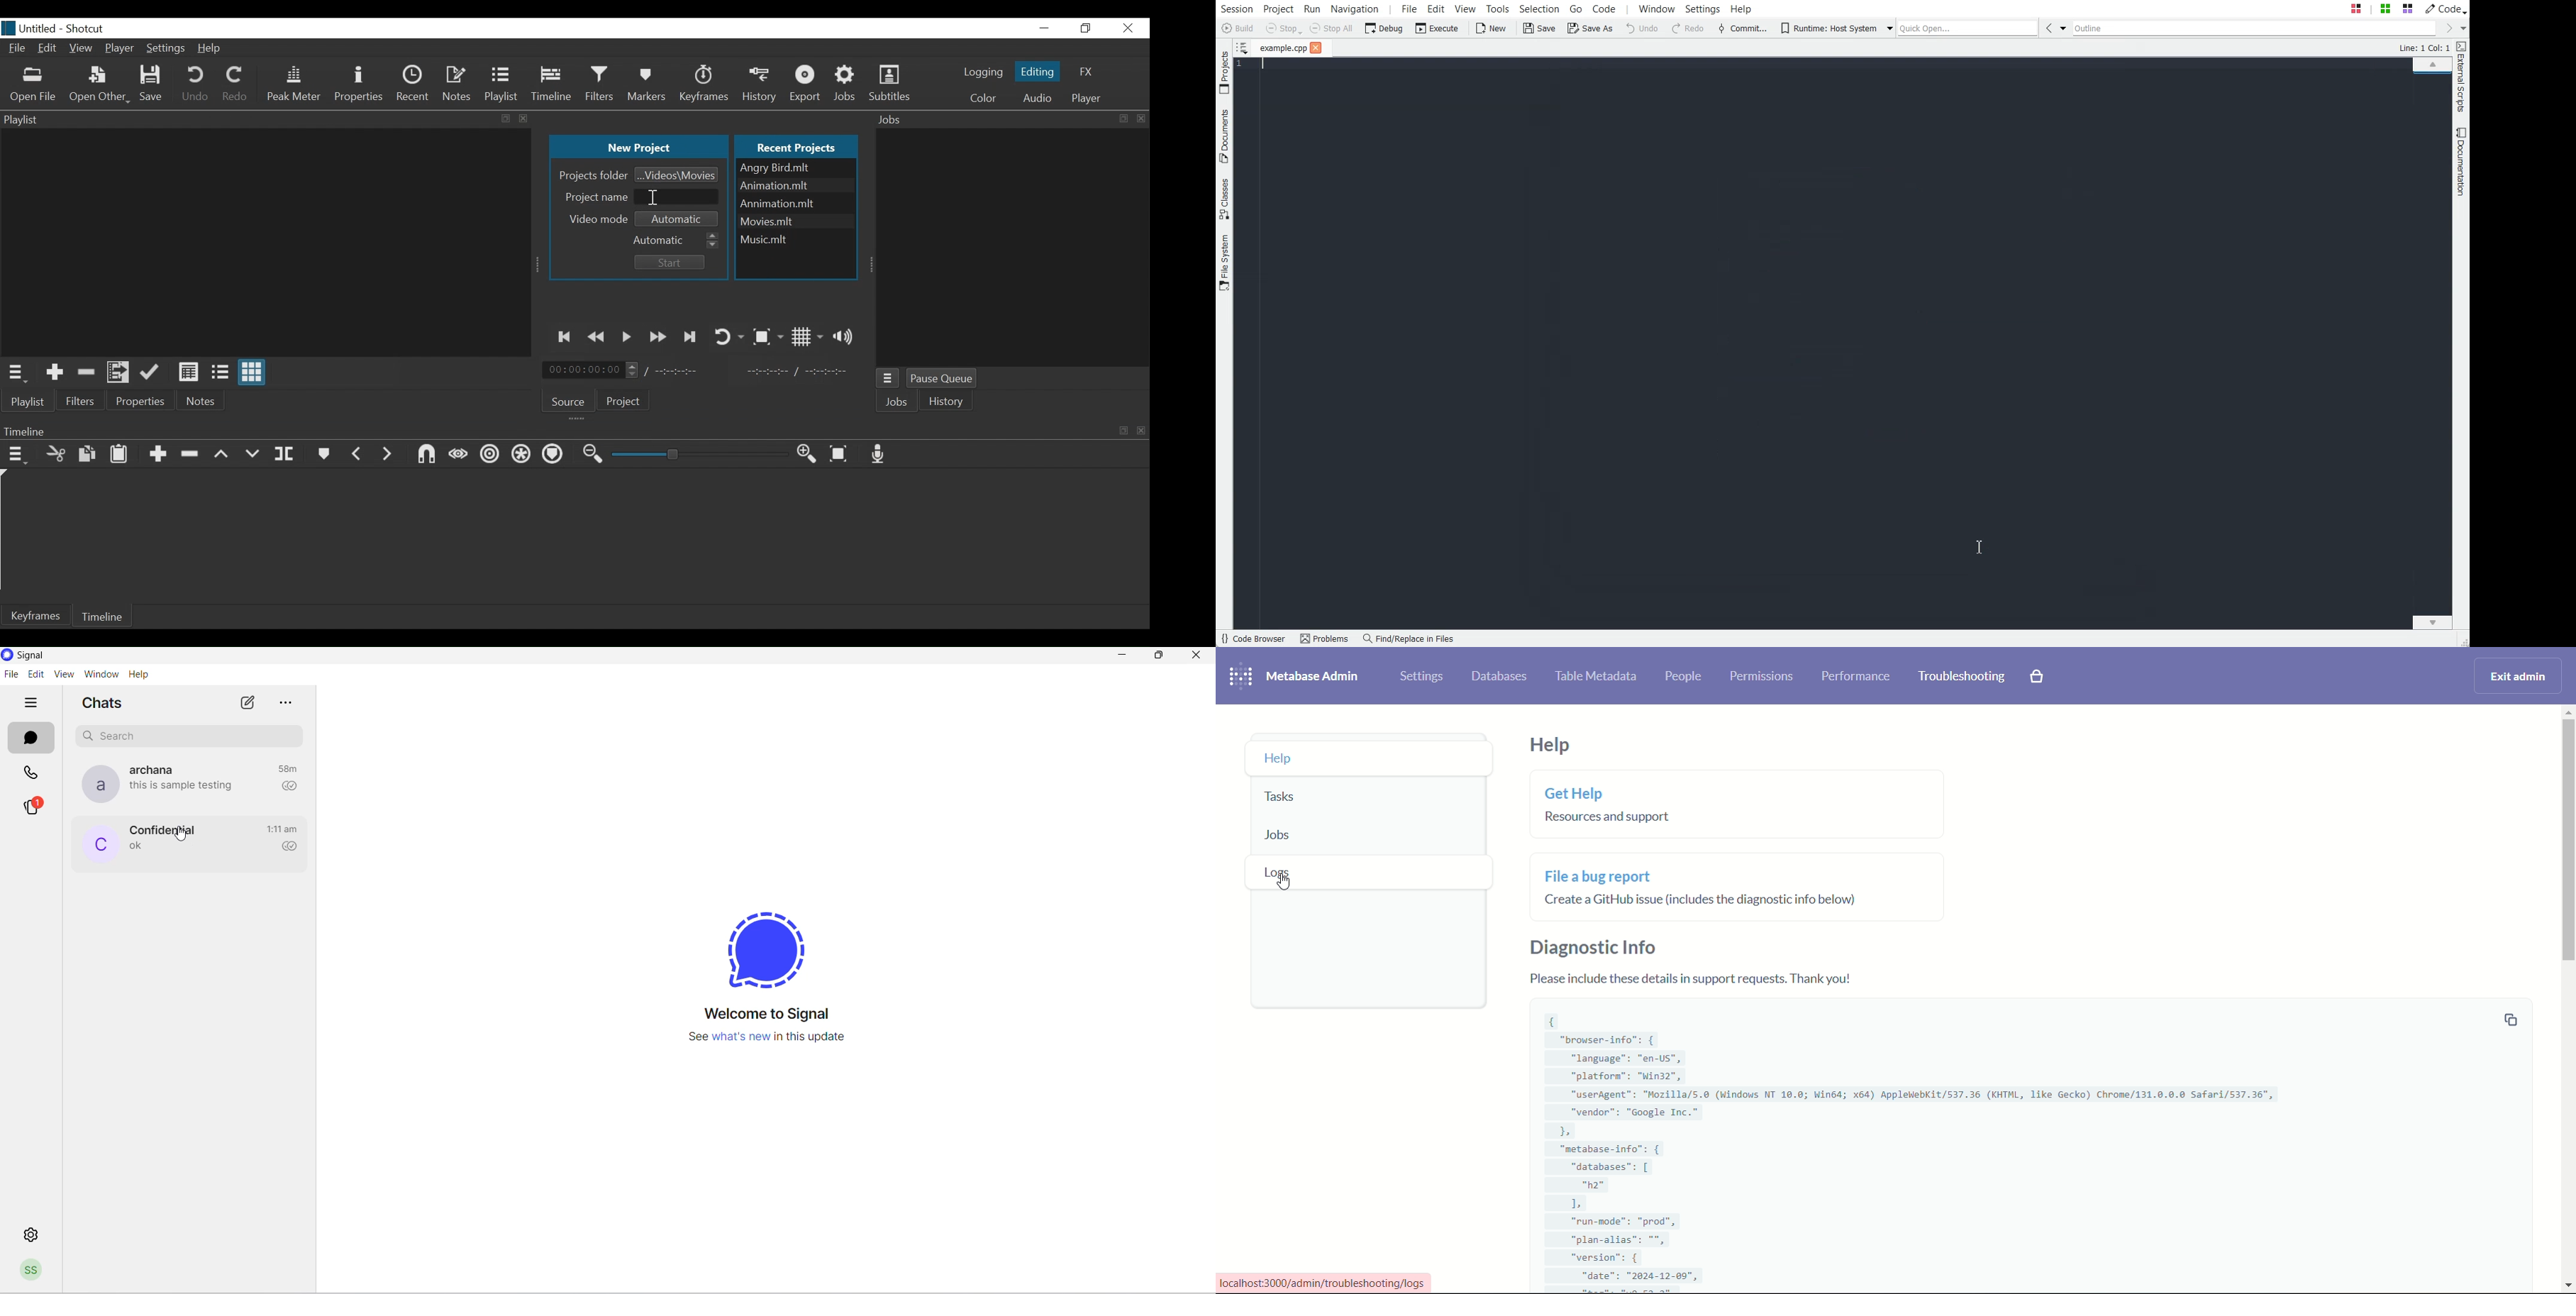  I want to click on Play backwards quickly, so click(599, 337).